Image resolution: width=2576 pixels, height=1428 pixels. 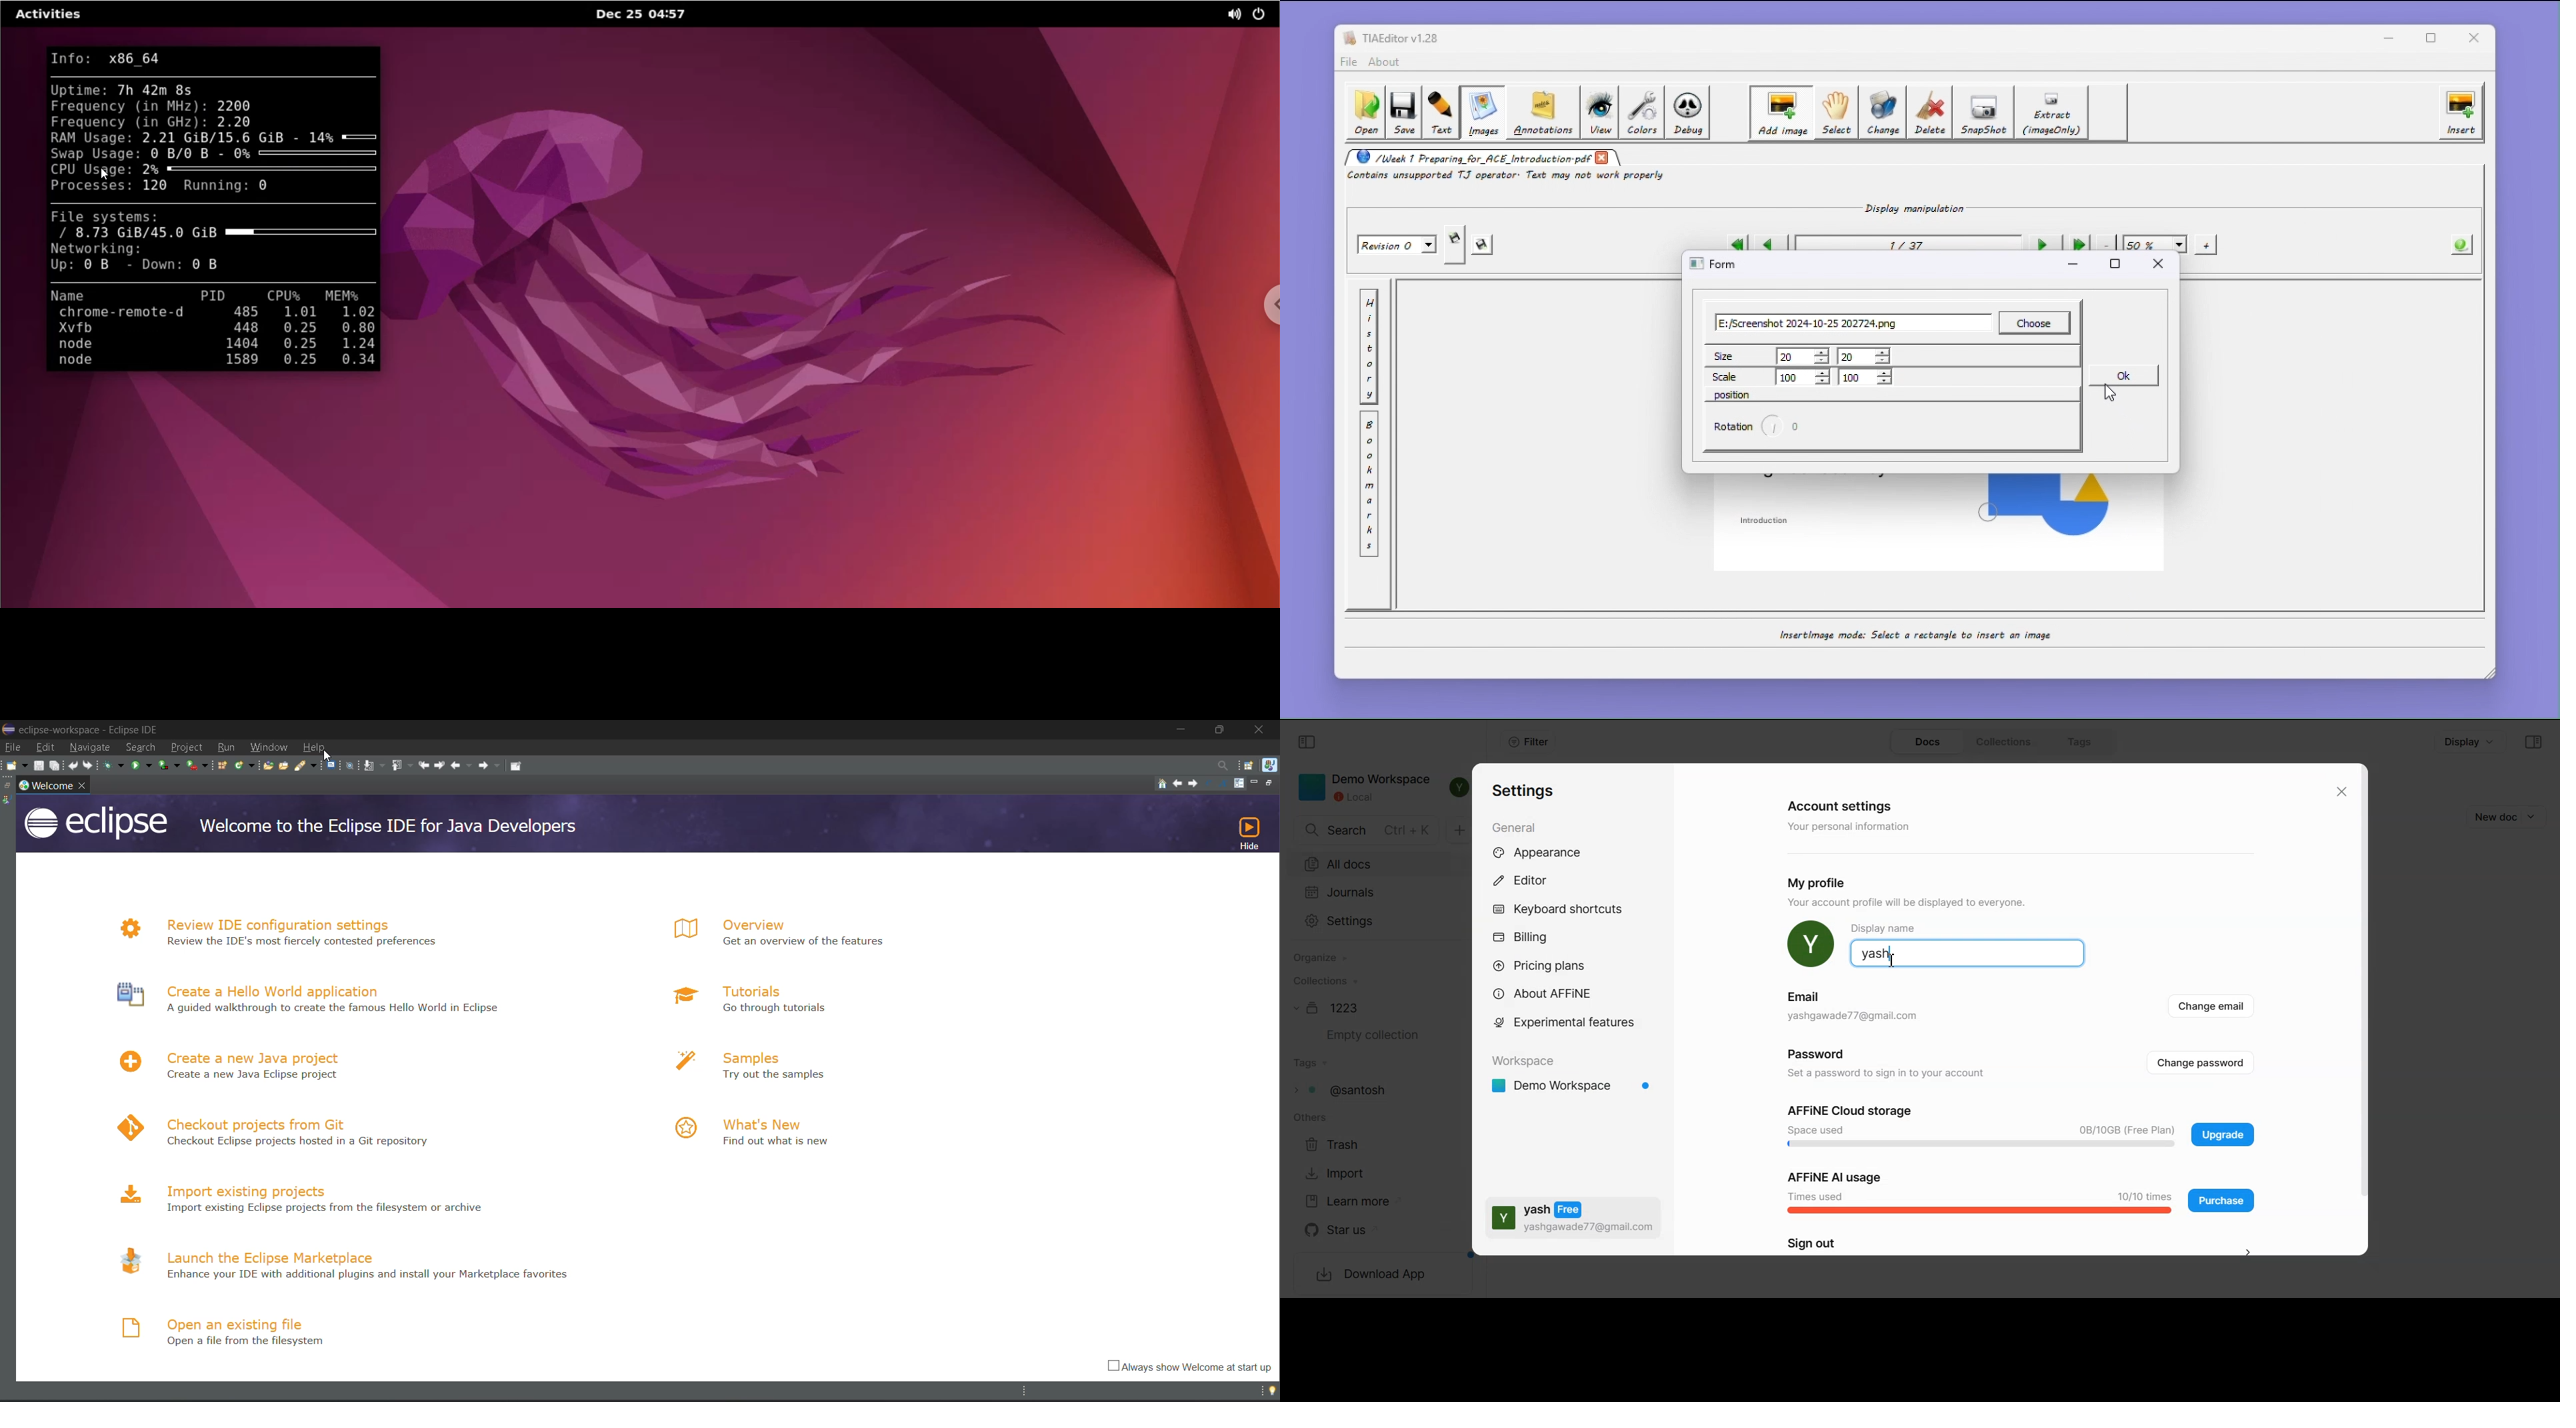 What do you see at coordinates (2008, 742) in the screenshot?
I see `Collections` at bounding box center [2008, 742].